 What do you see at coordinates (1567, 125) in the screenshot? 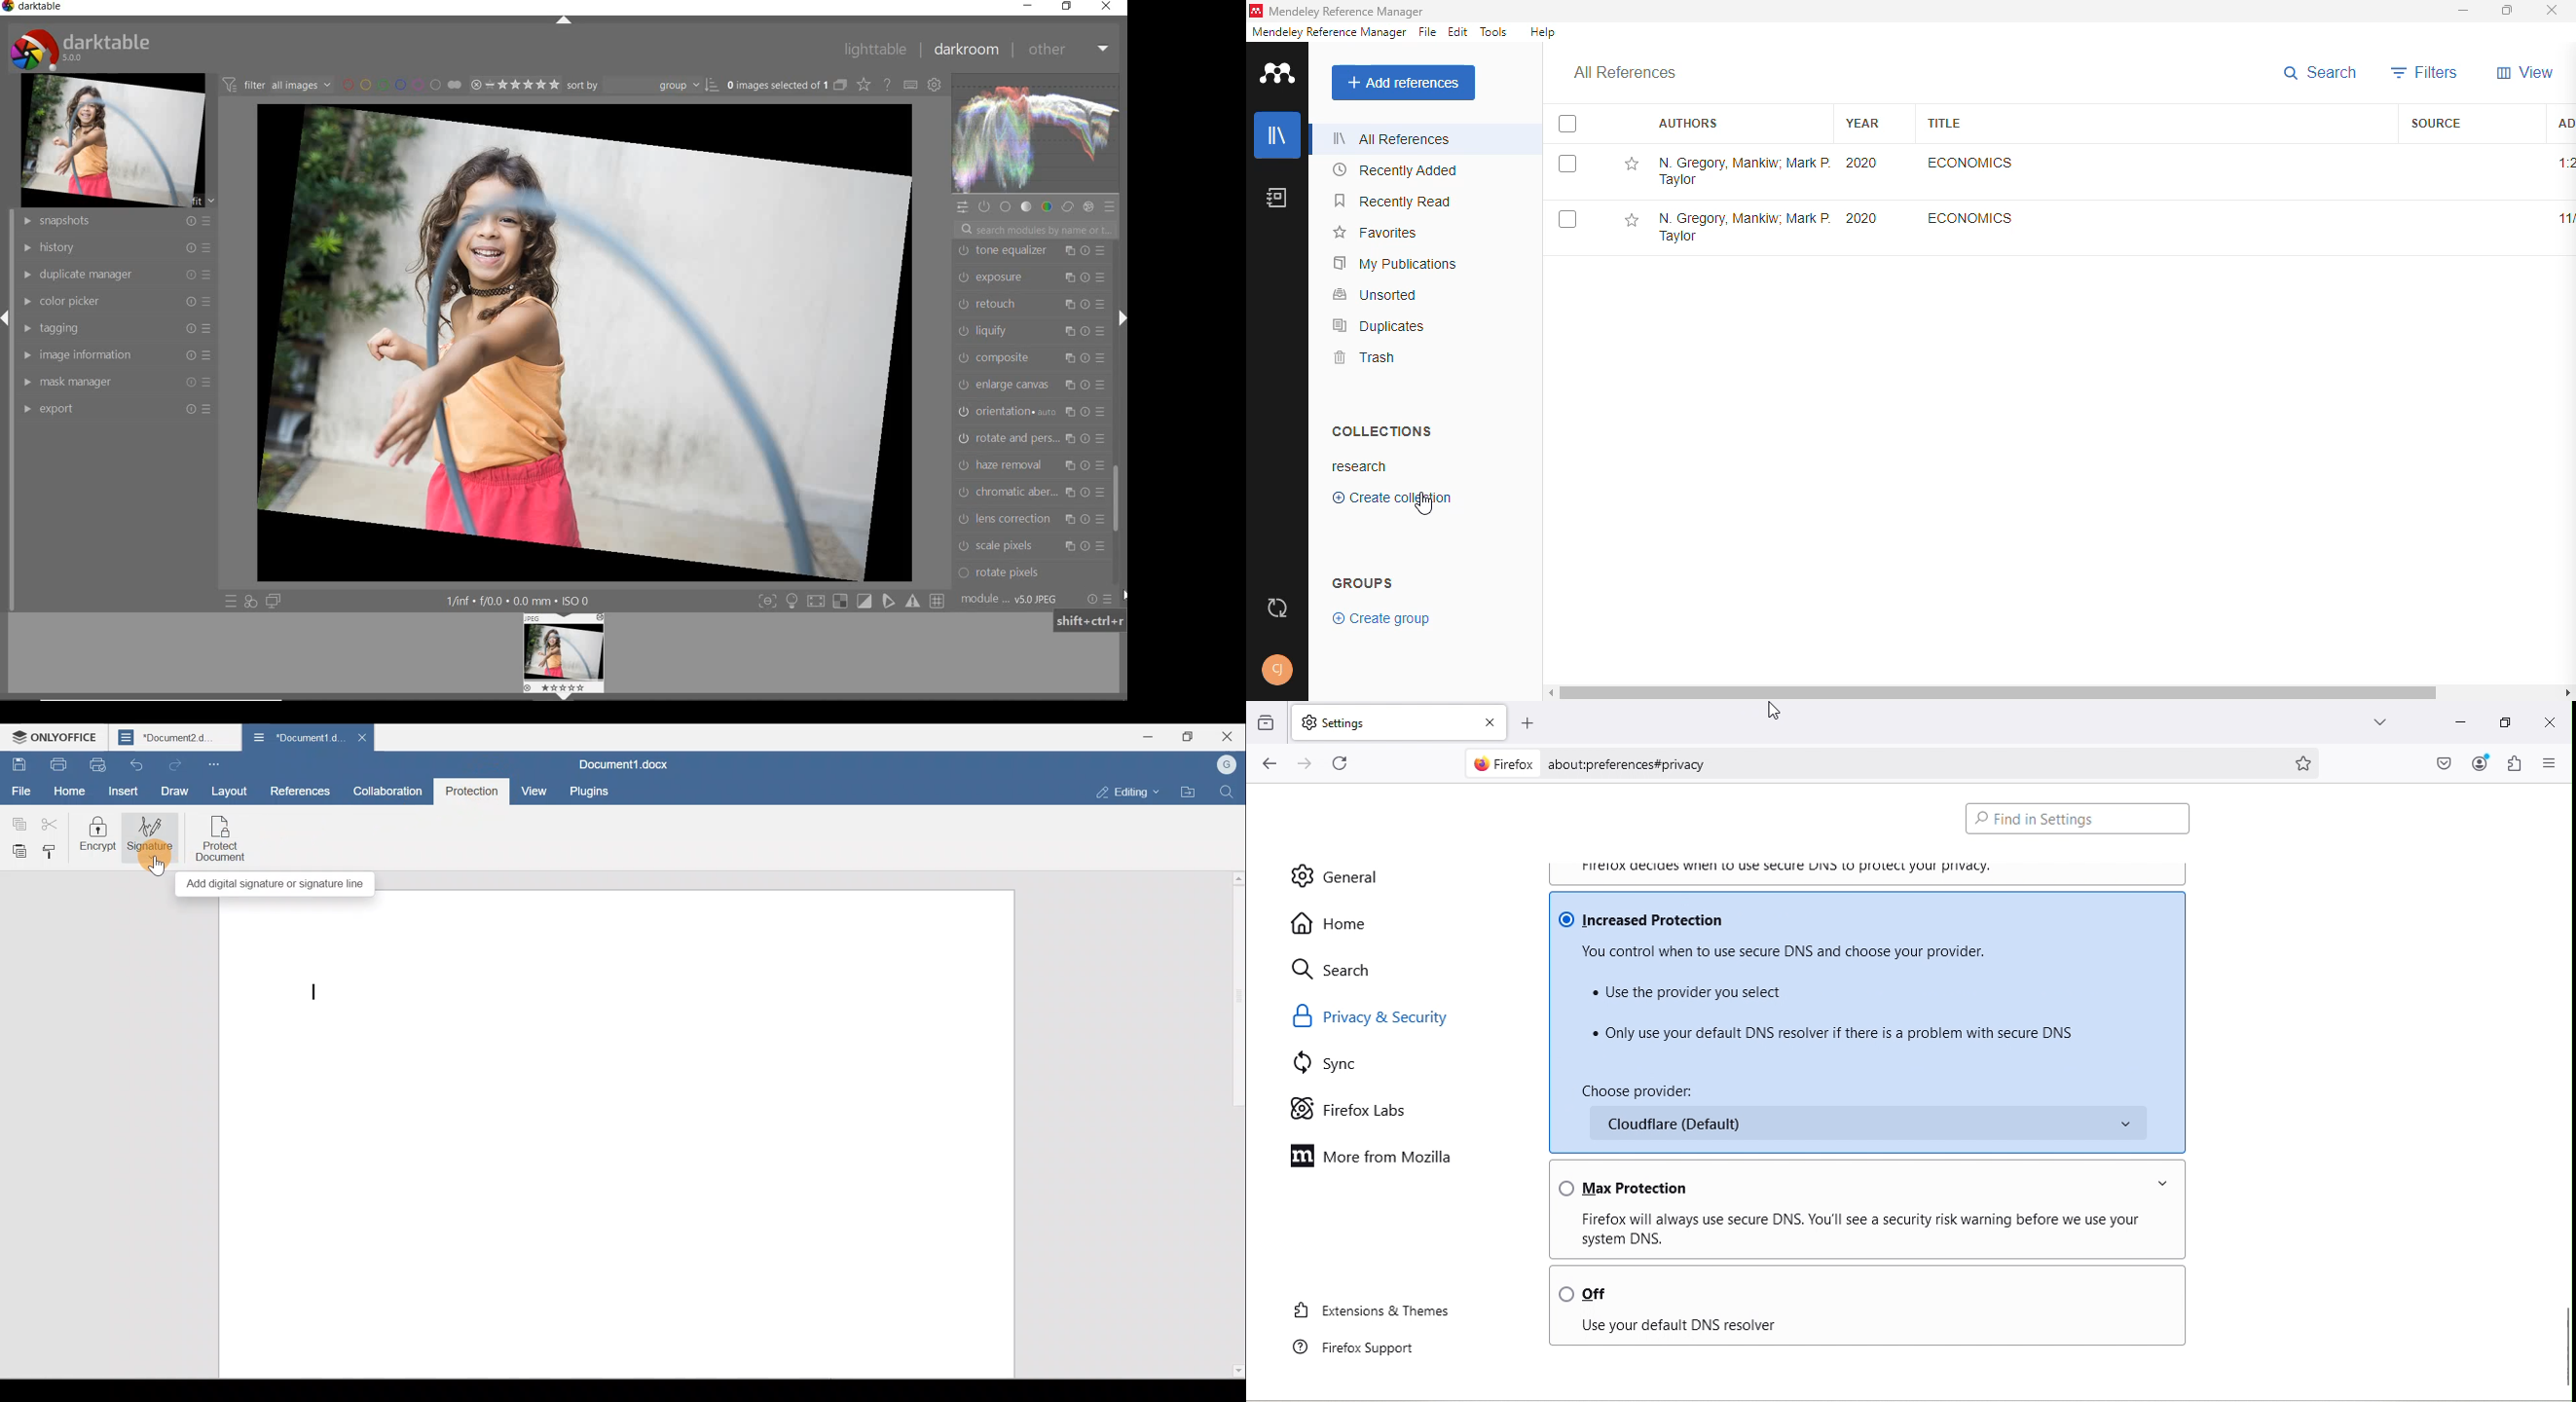
I see `select` at bounding box center [1567, 125].